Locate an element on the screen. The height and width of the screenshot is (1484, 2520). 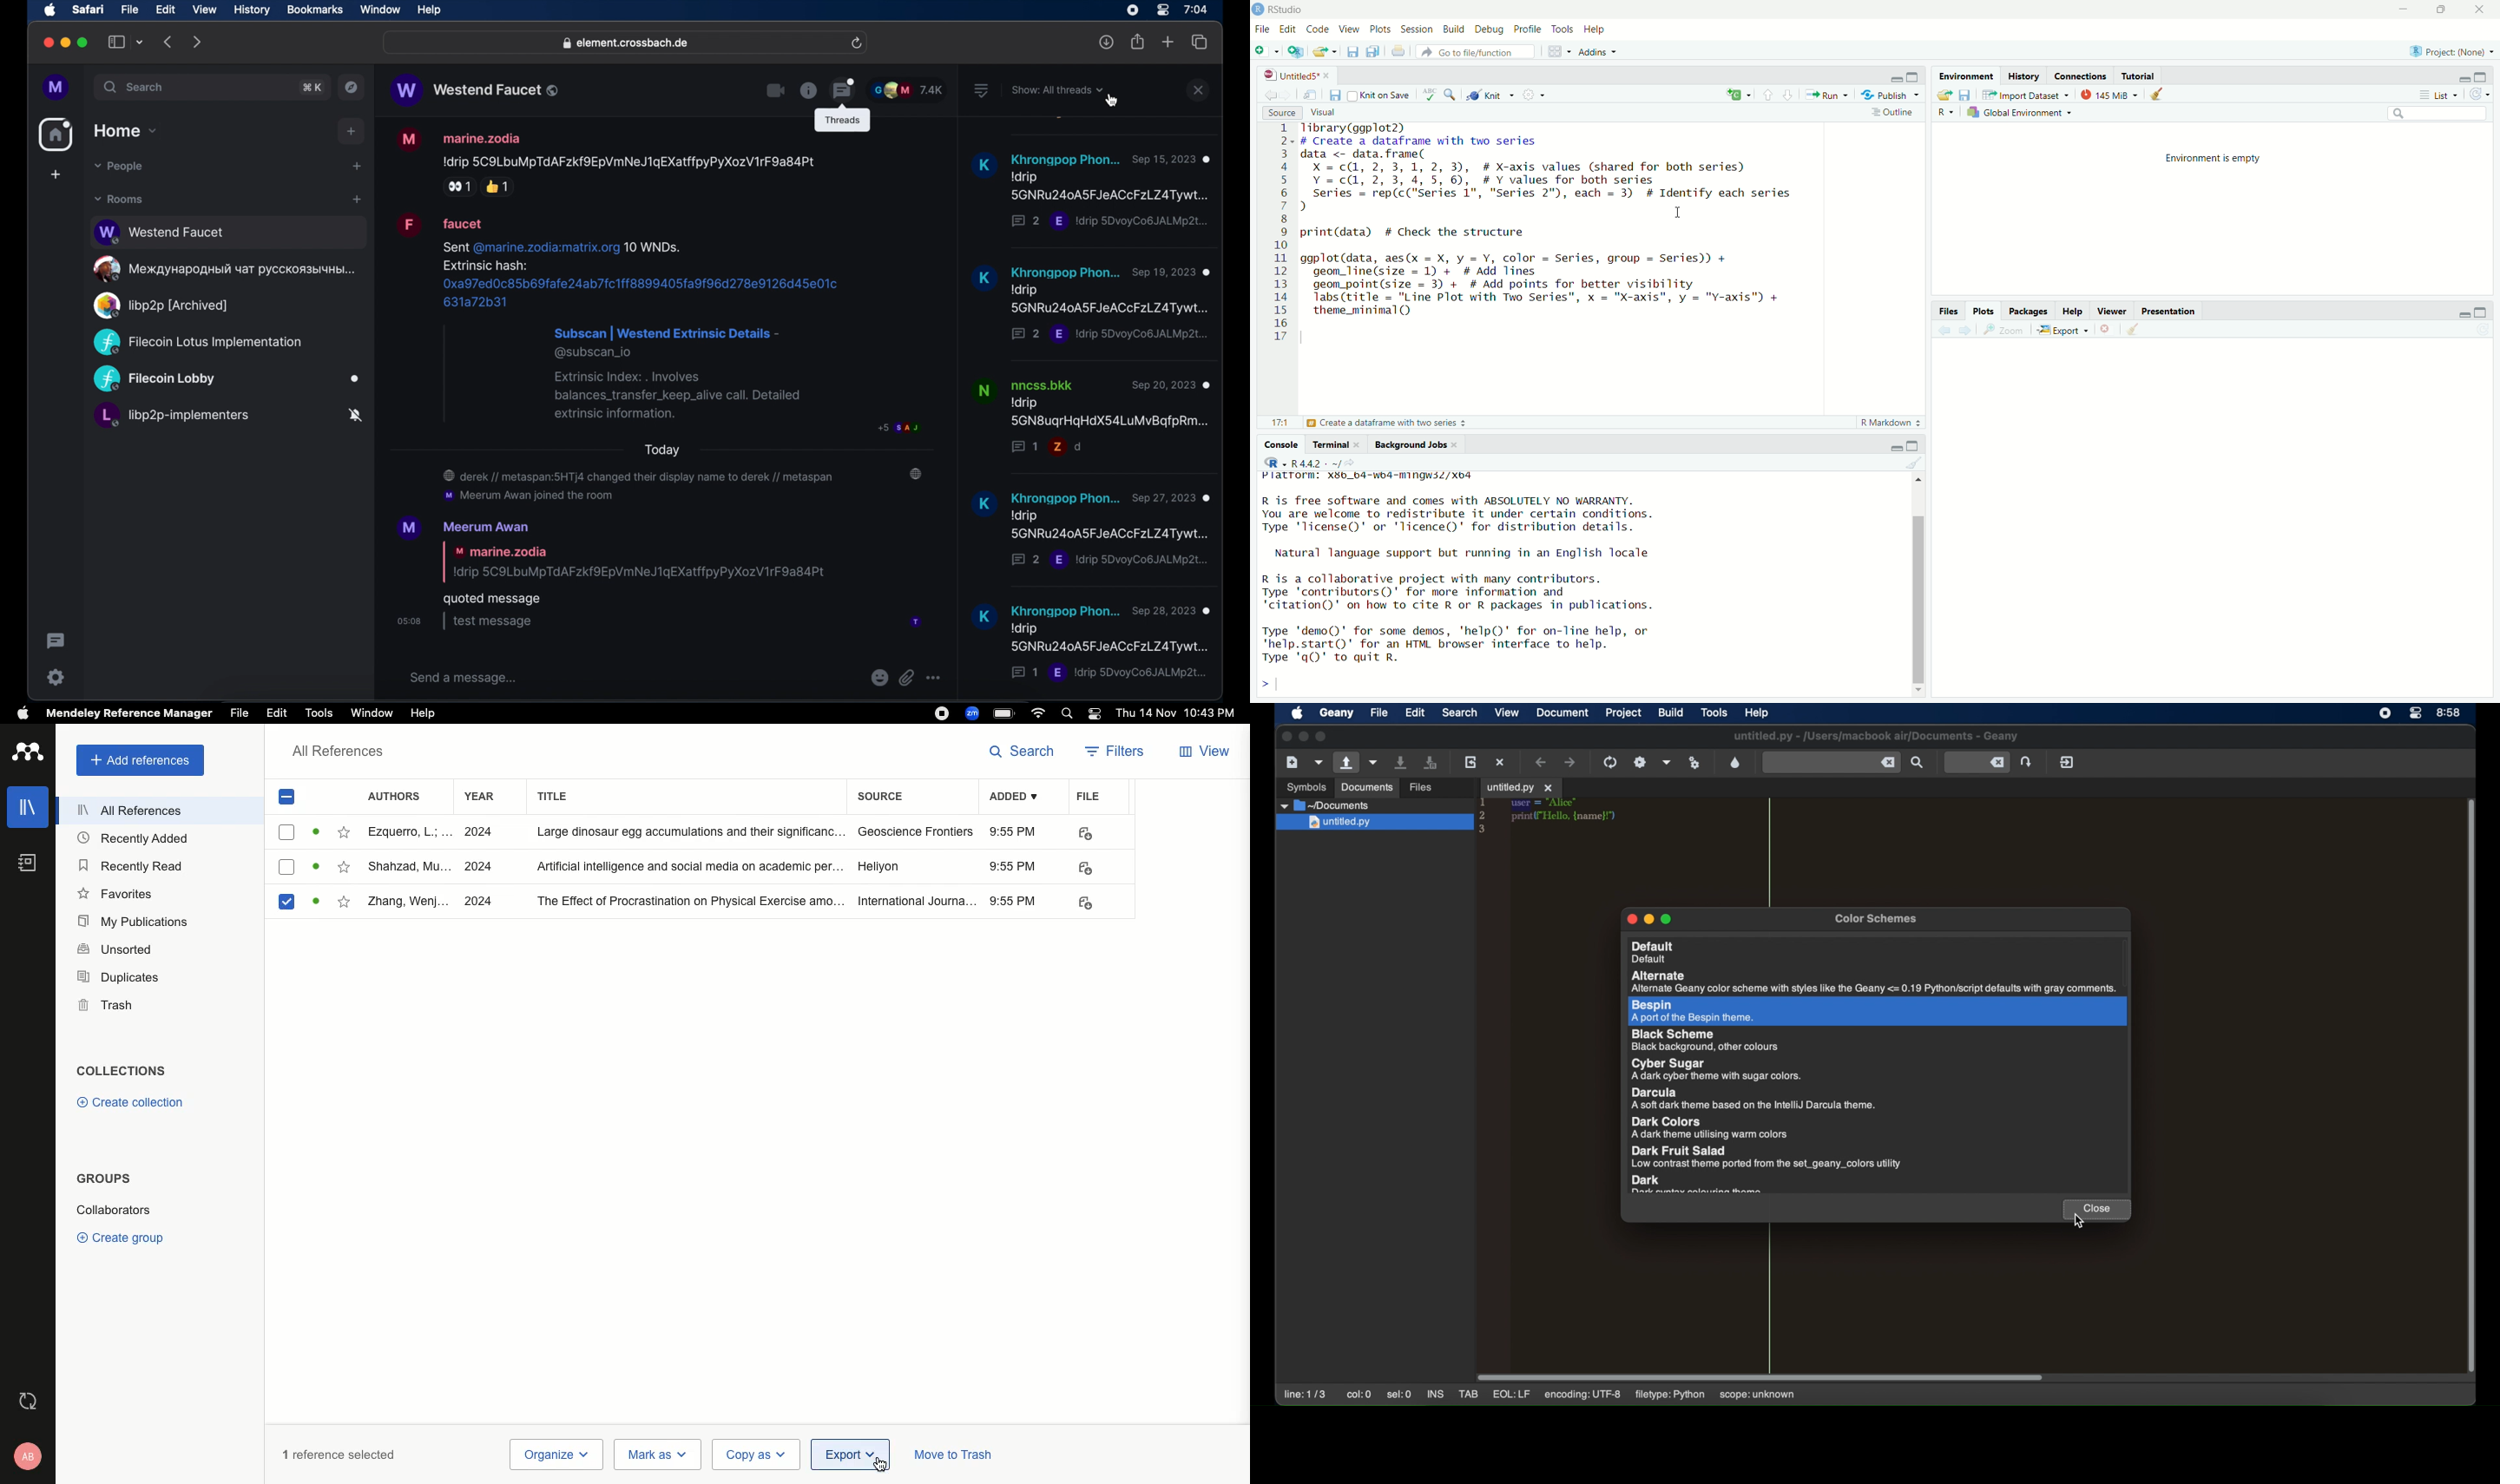
Notification is located at coordinates (1097, 713).